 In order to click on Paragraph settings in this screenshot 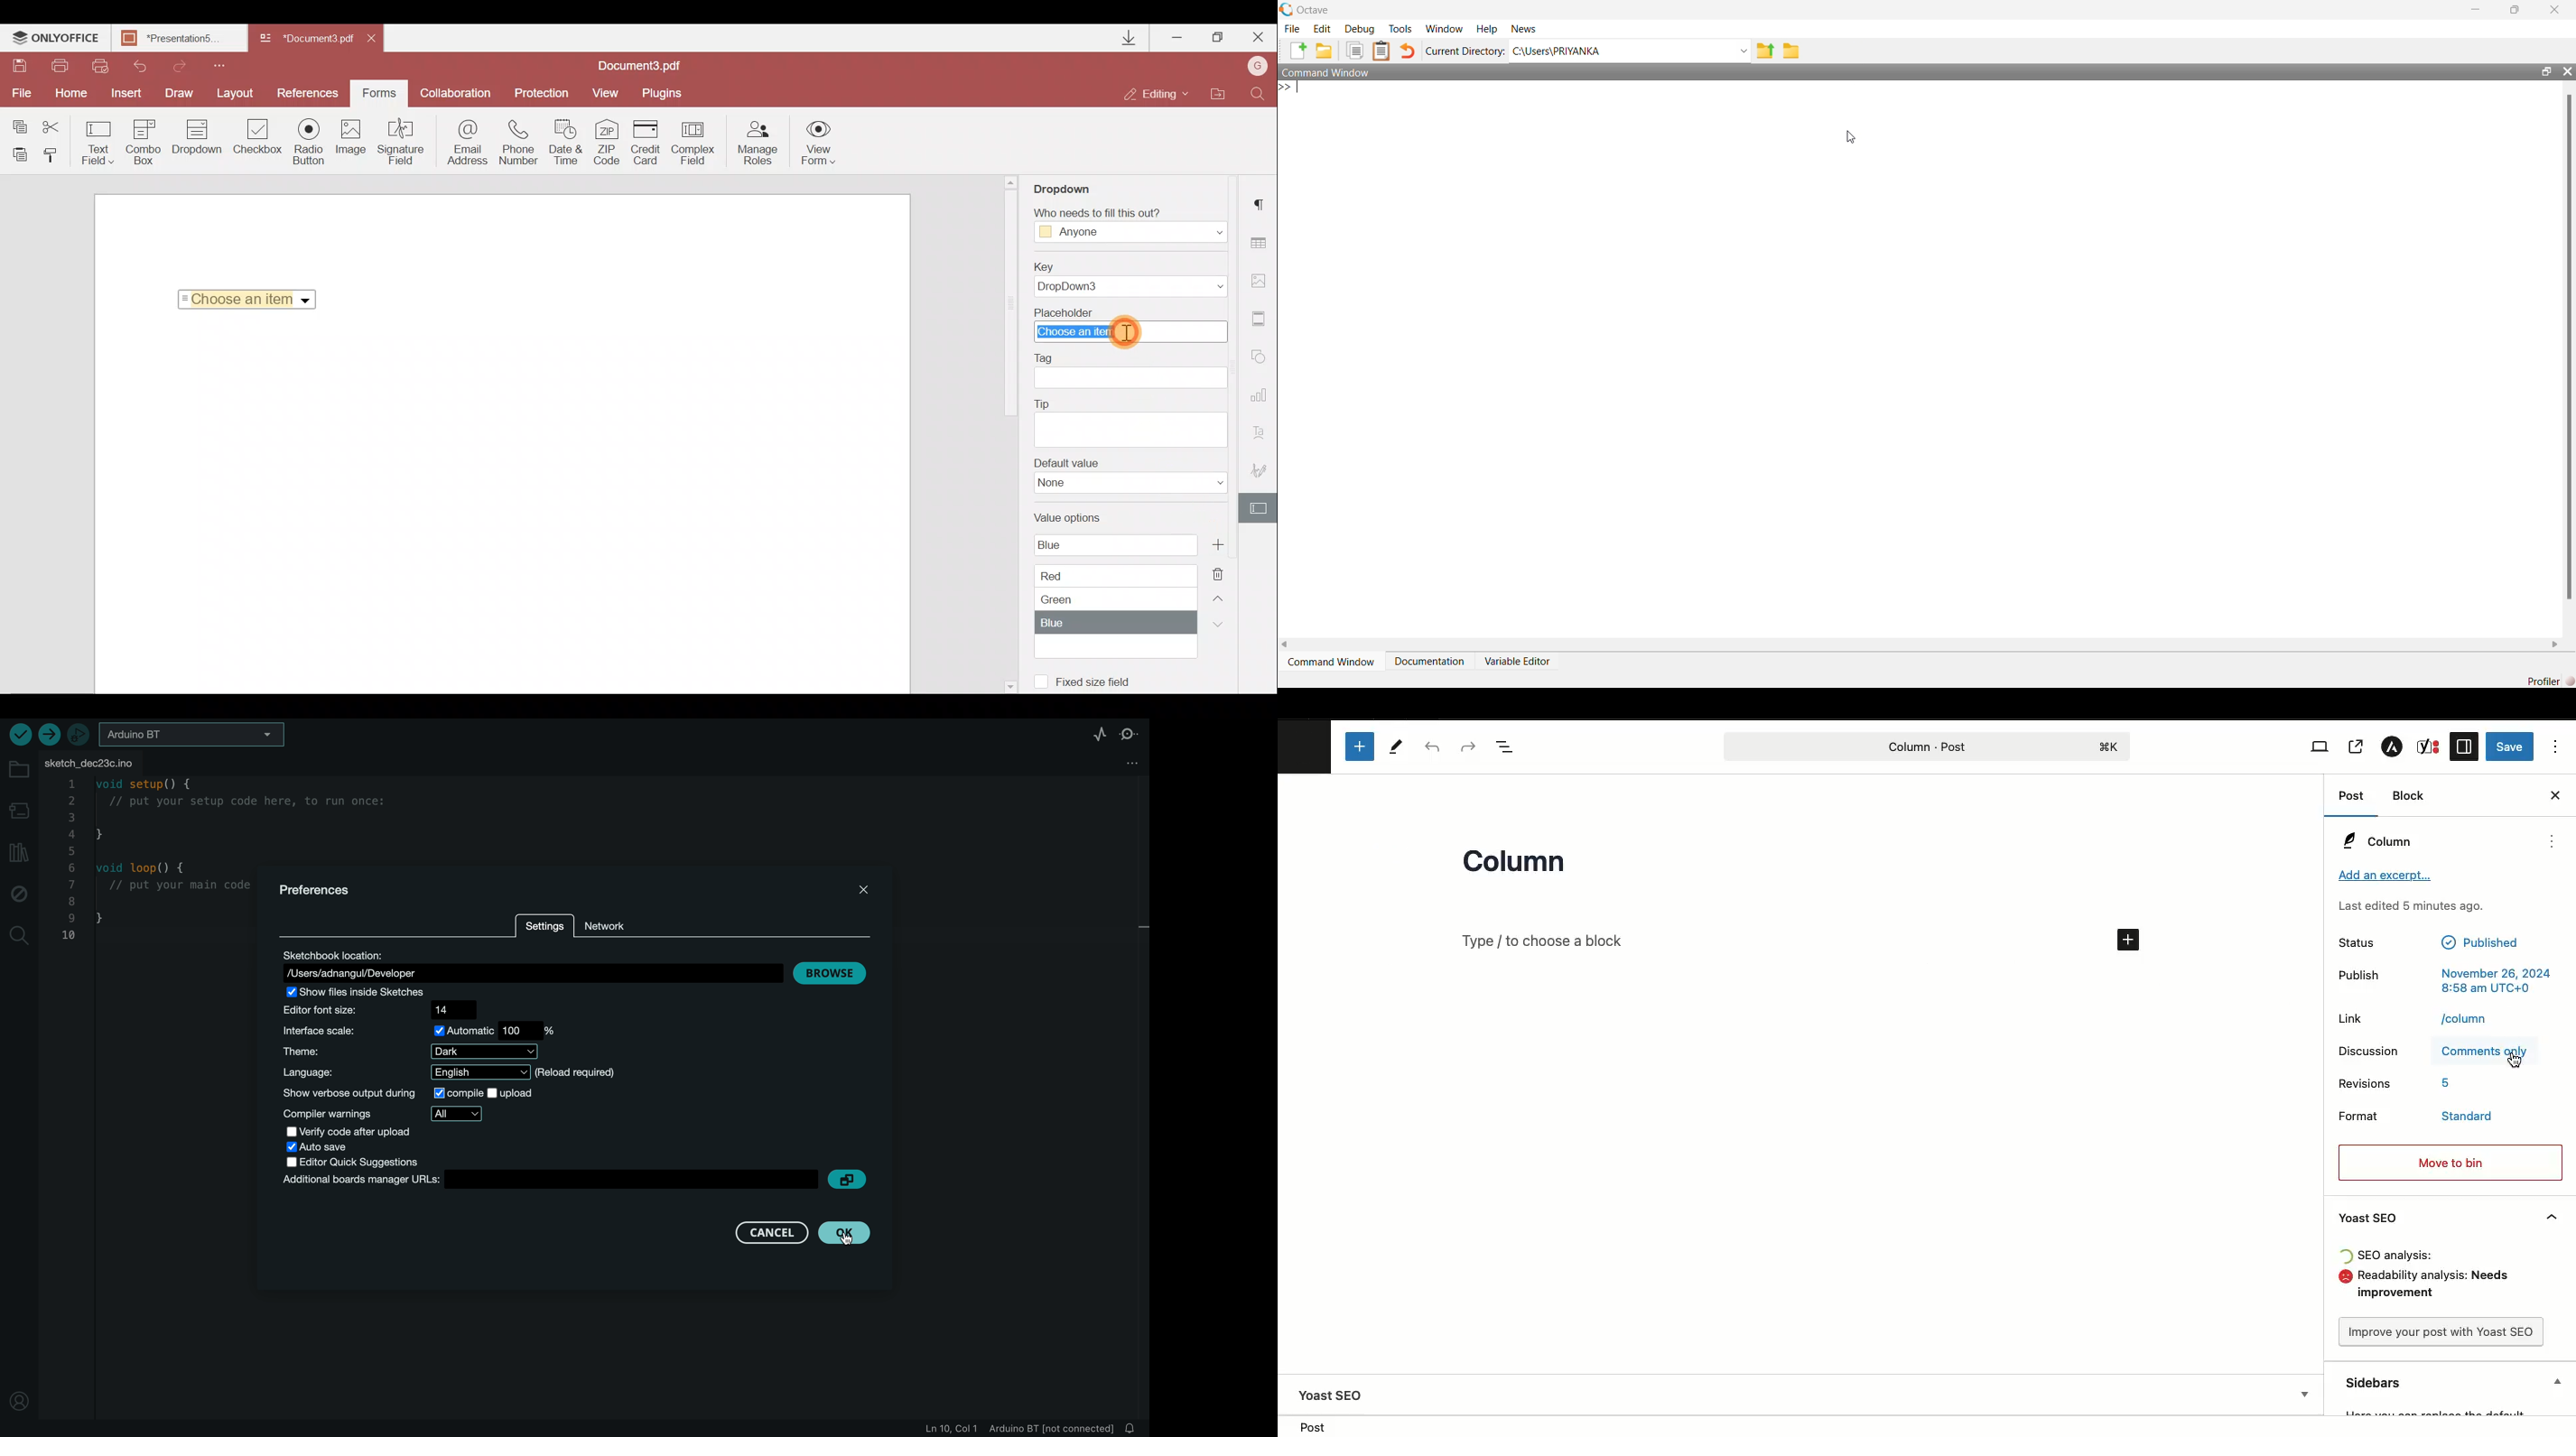, I will do `click(1263, 203)`.